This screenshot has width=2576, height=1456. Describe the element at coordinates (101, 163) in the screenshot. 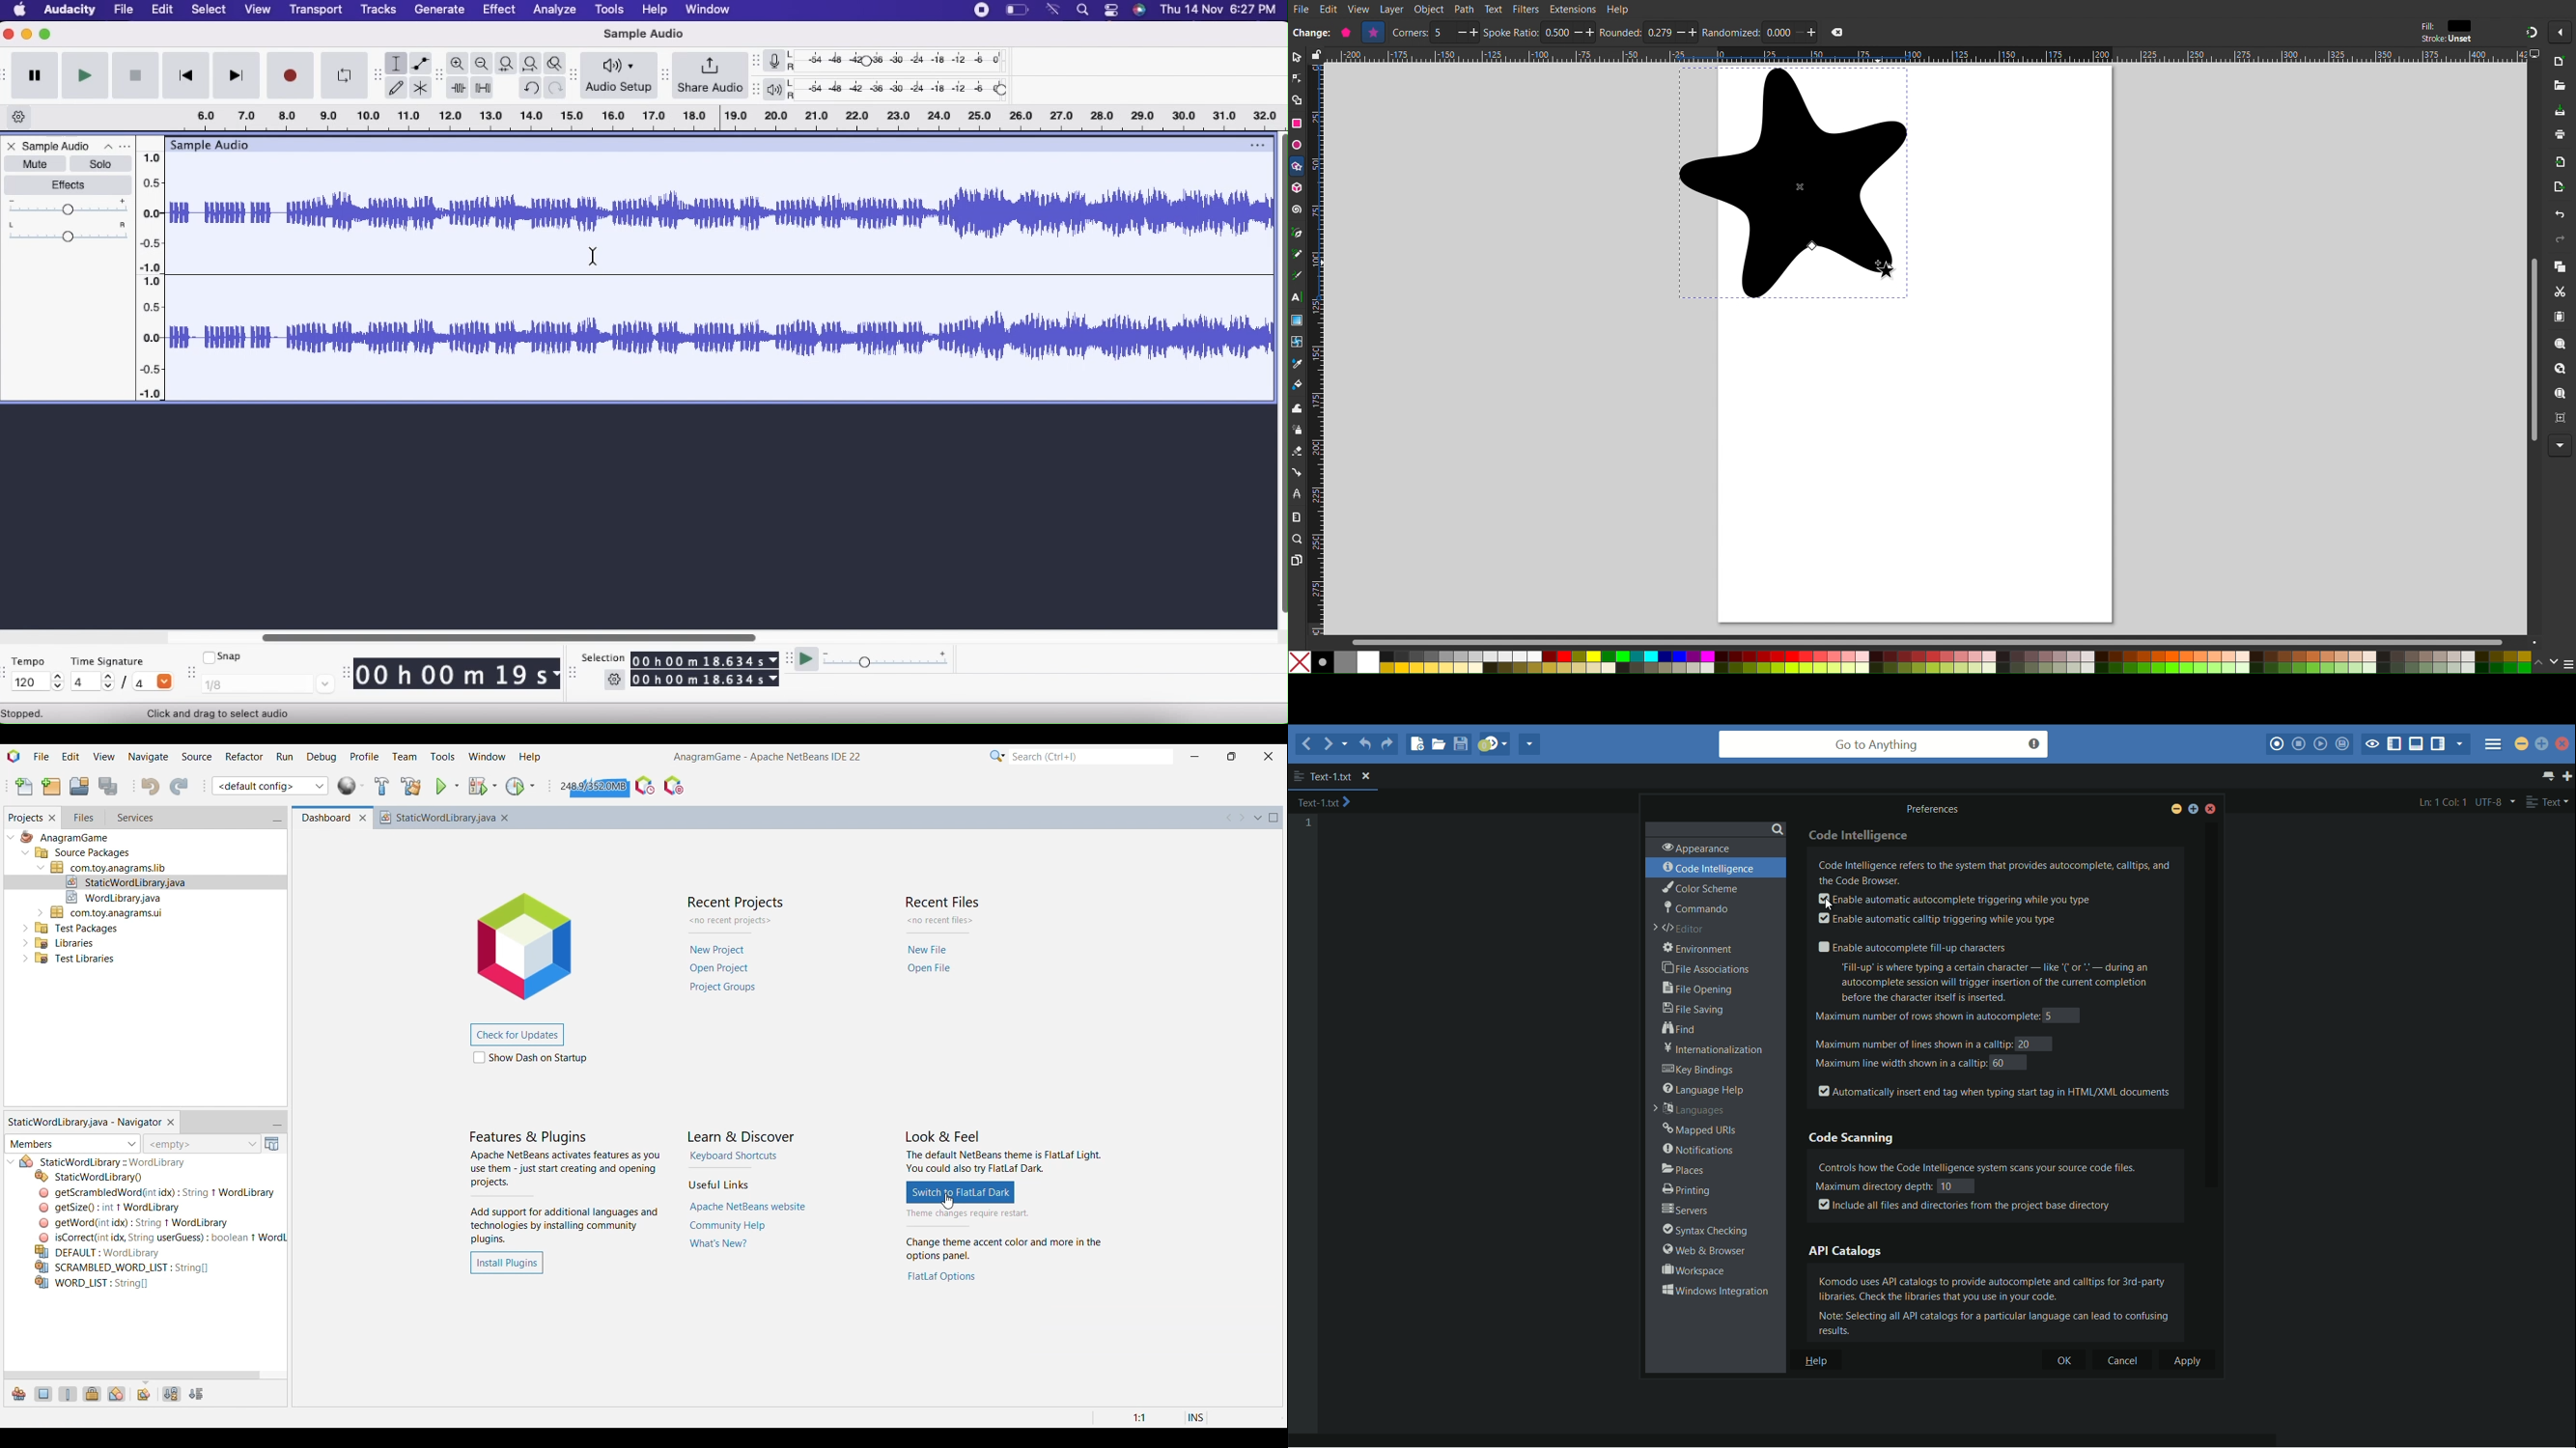

I see `Solo` at that location.